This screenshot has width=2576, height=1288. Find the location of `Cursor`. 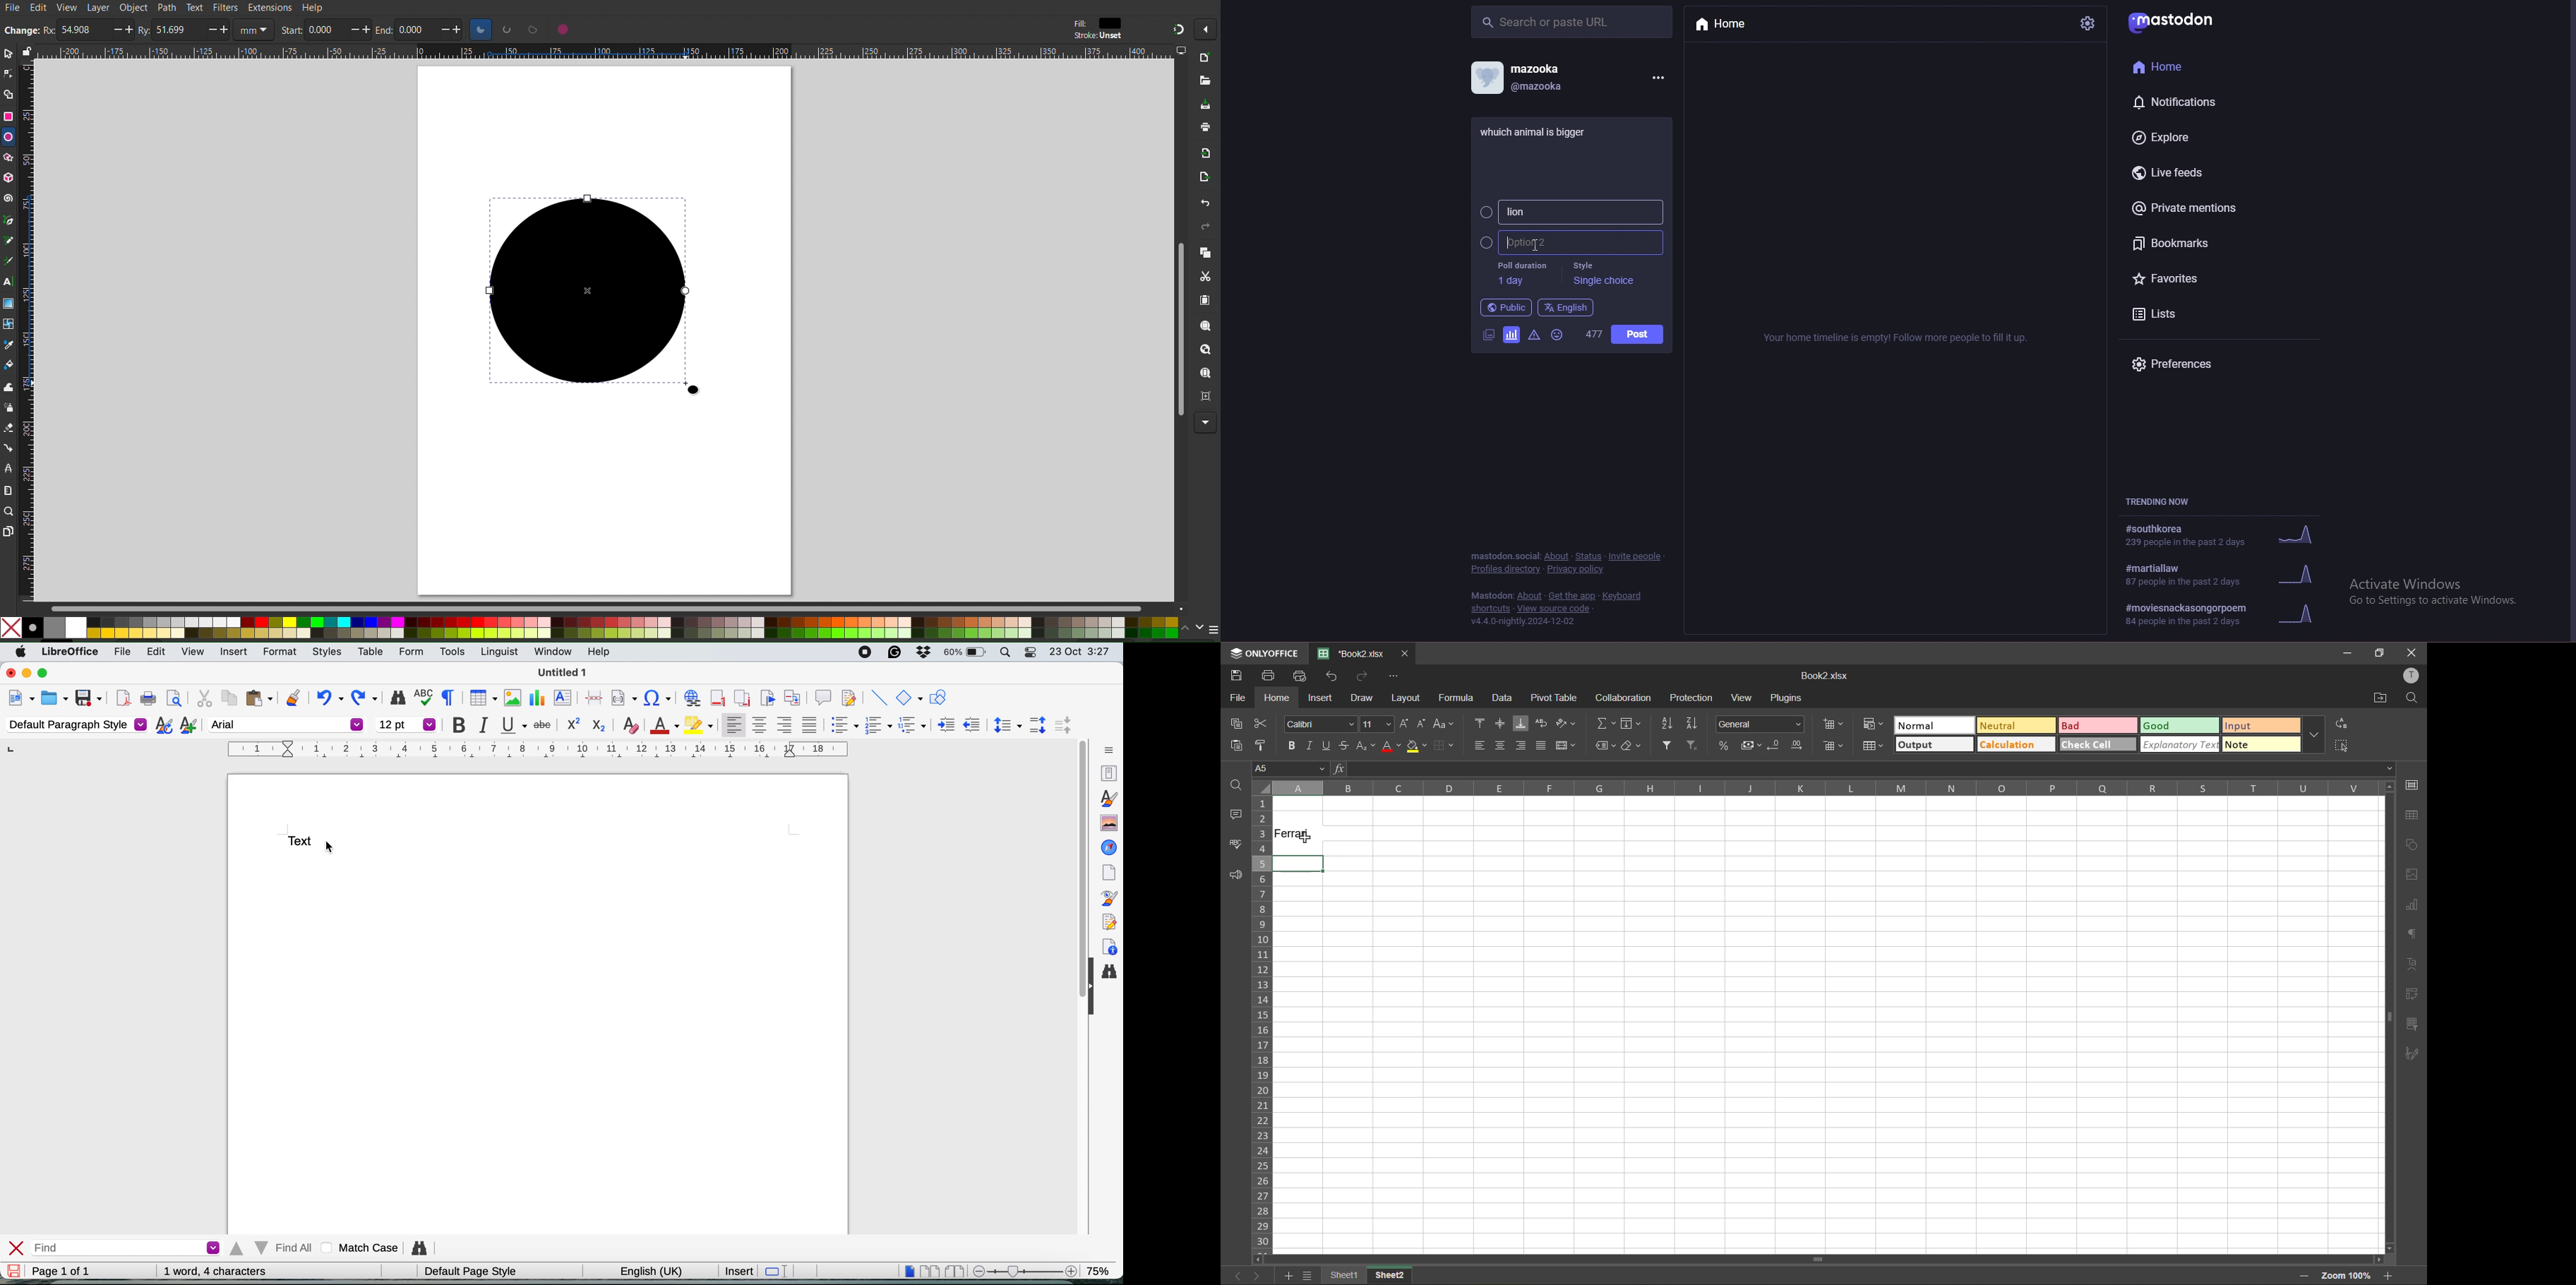

Cursor is located at coordinates (1303, 841).